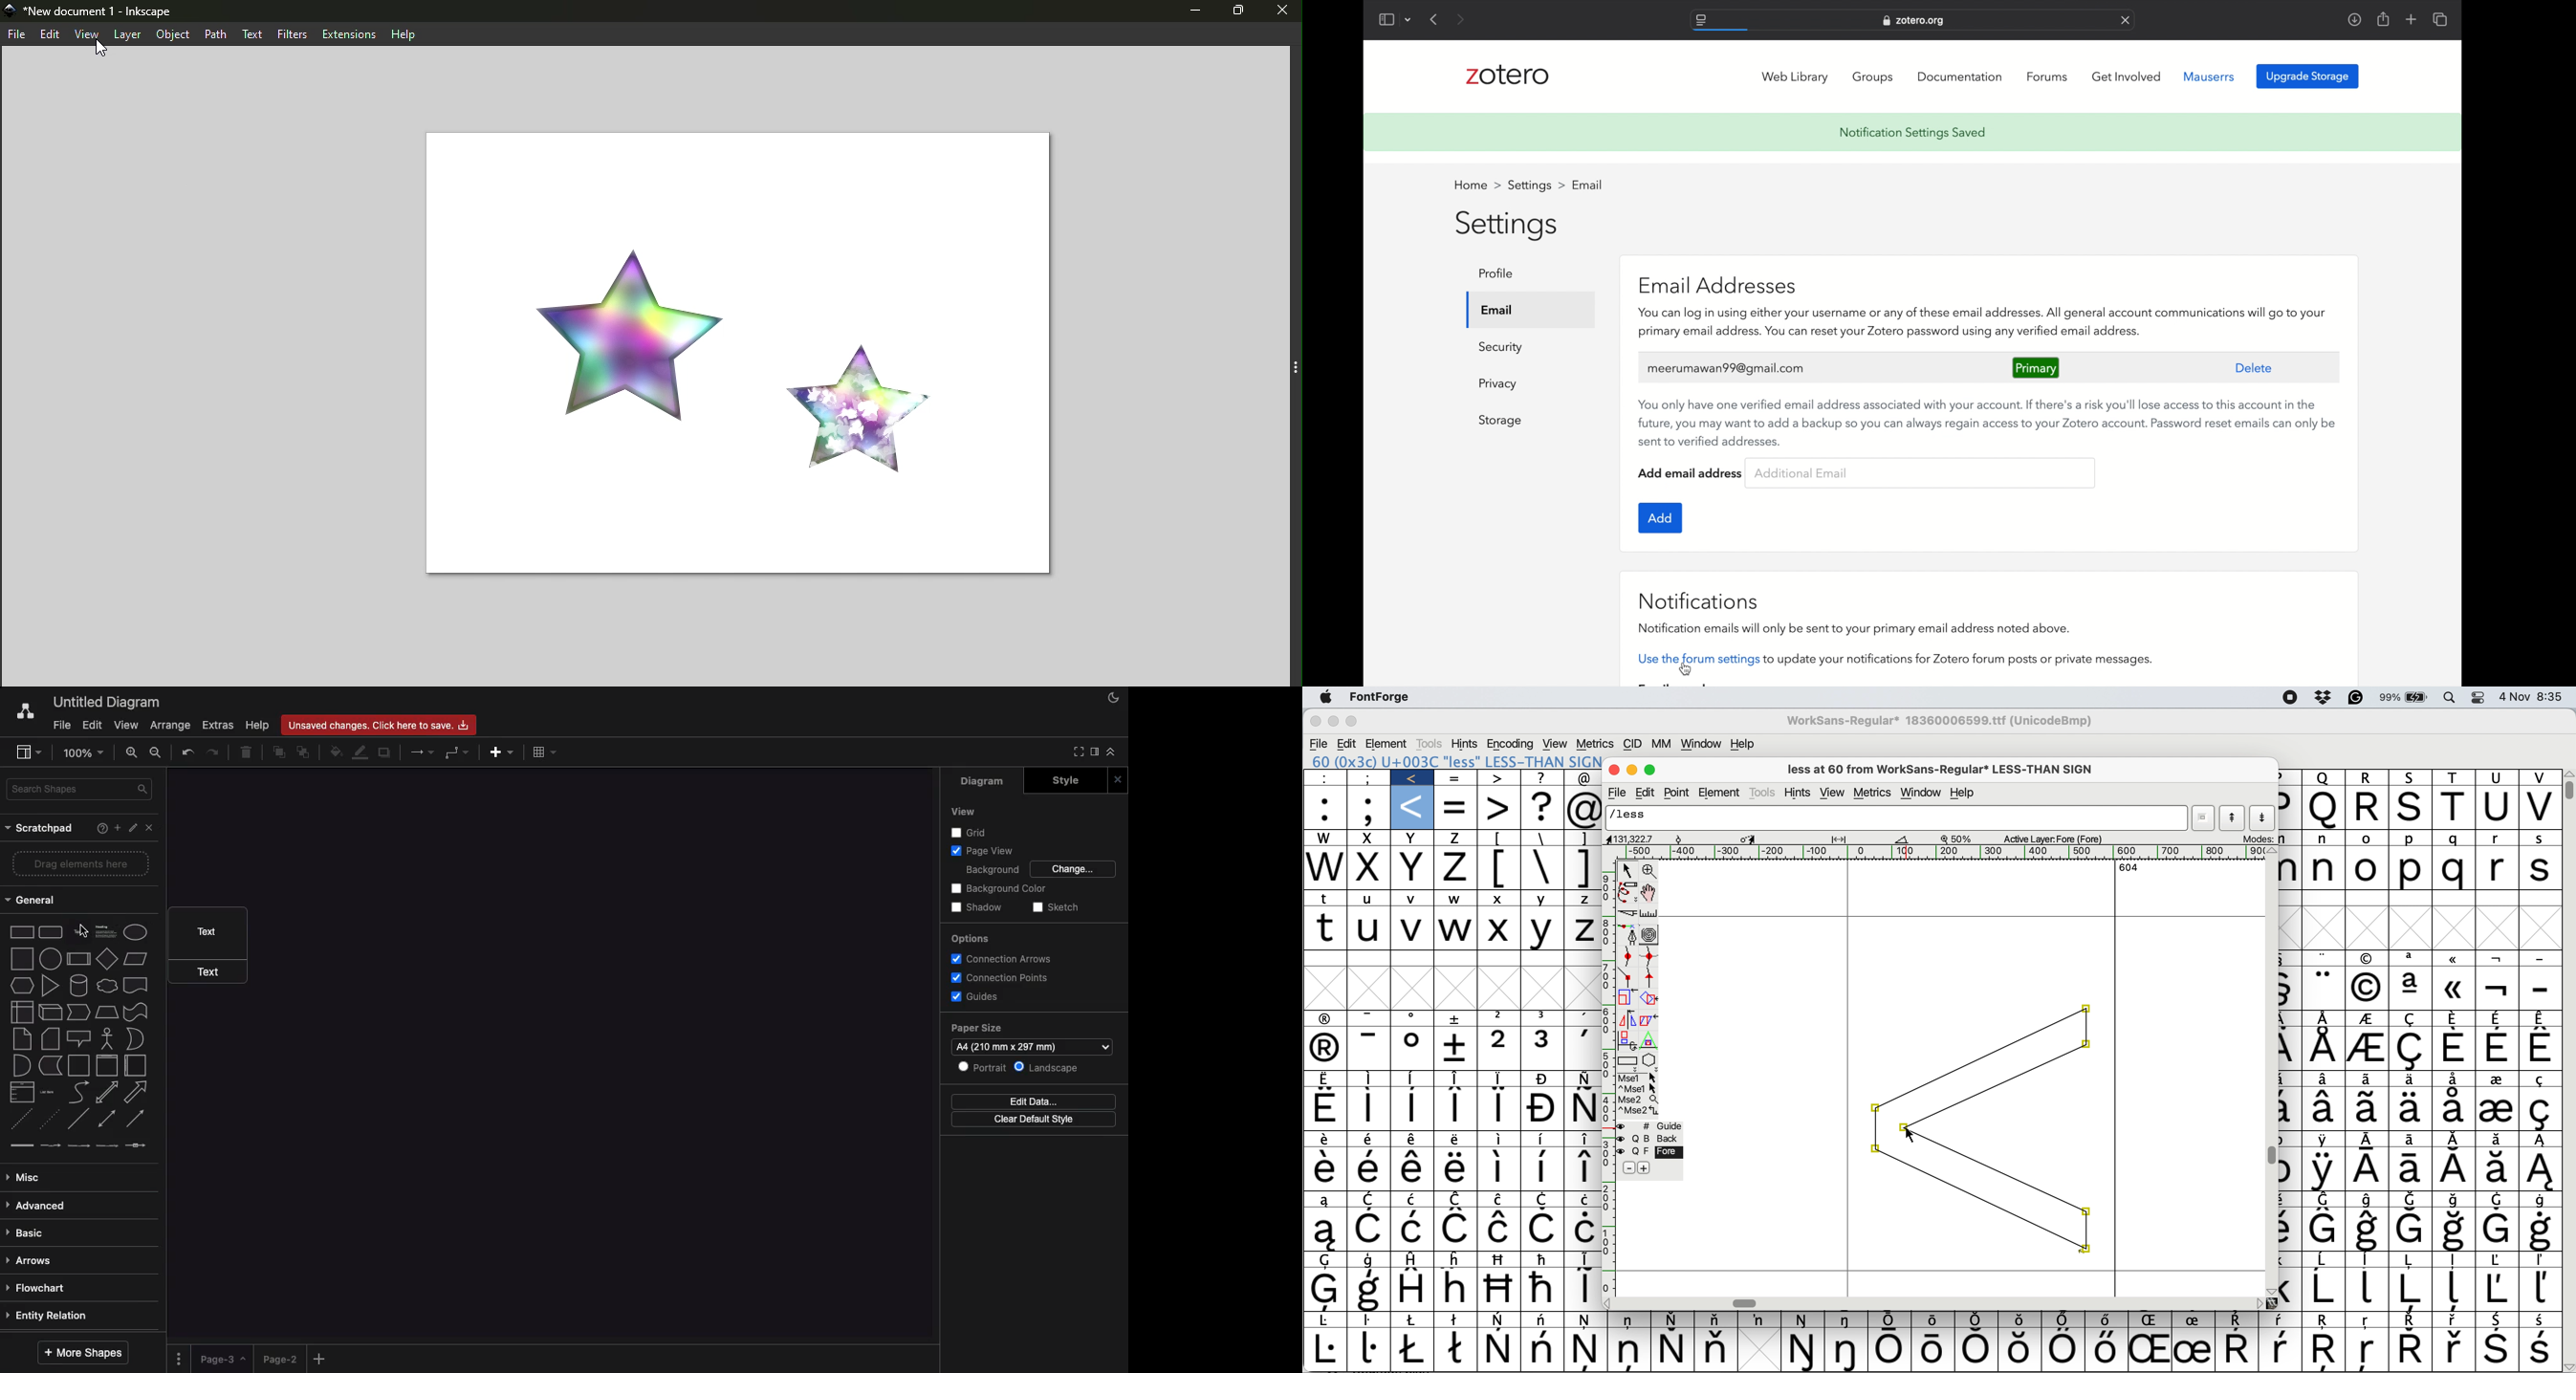  I want to click on q, so click(2323, 778).